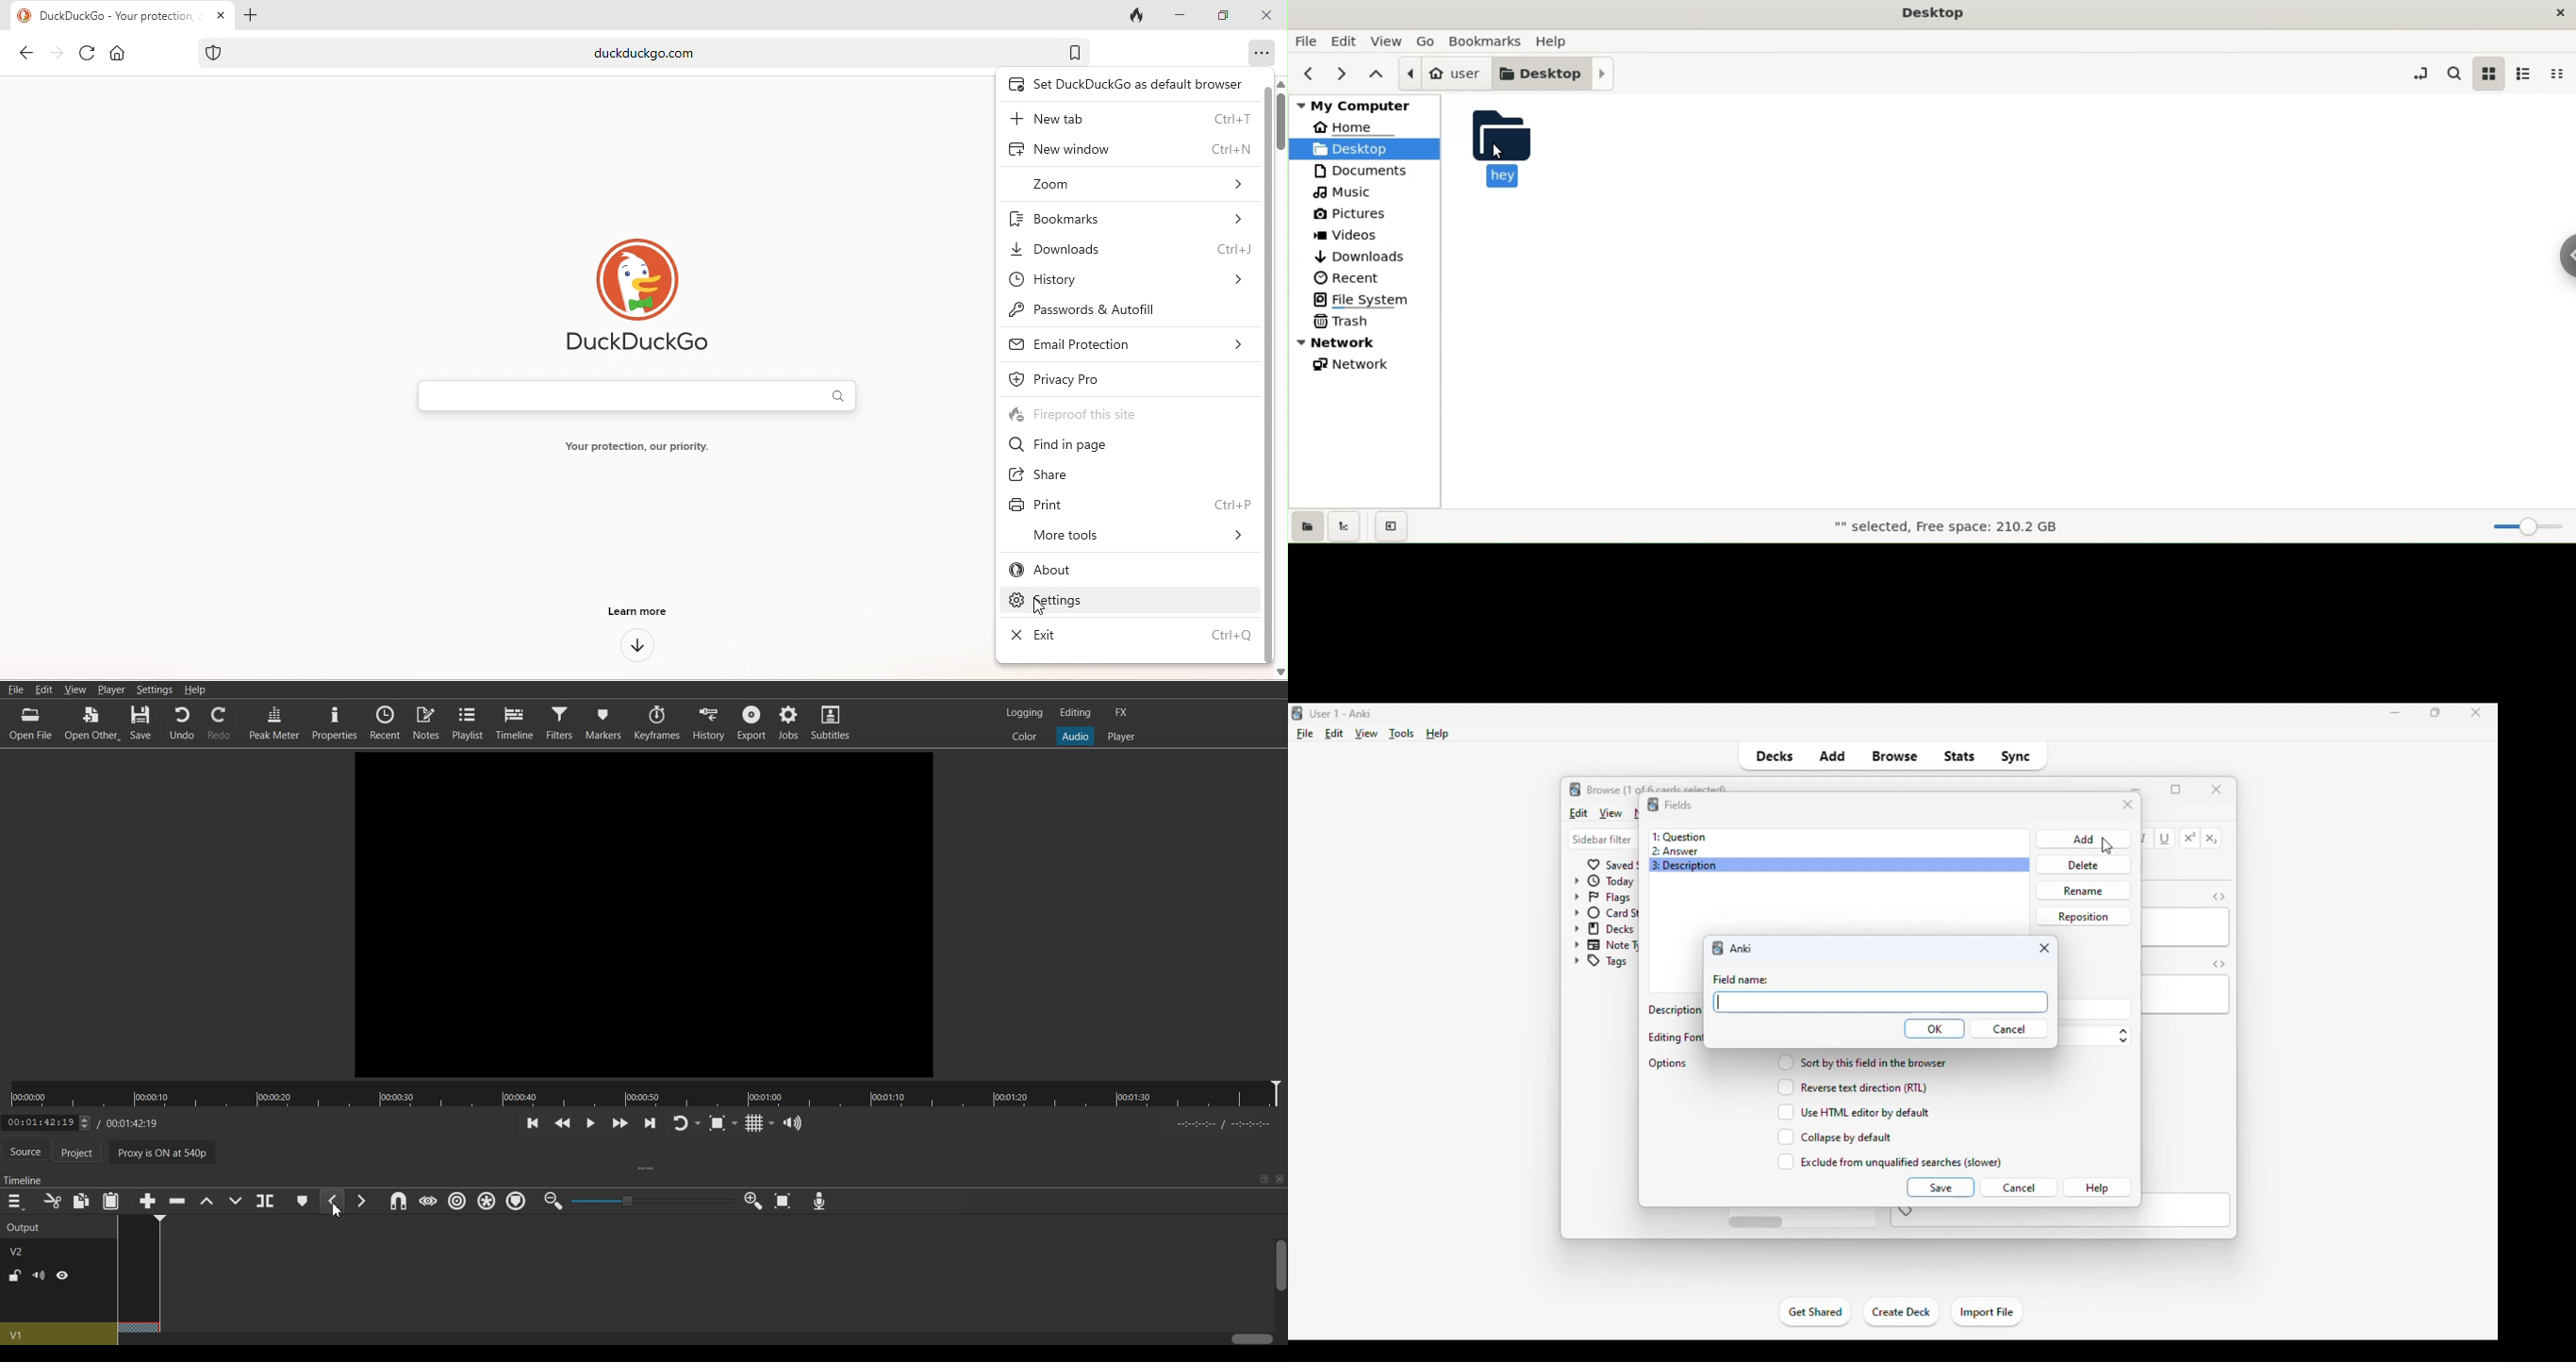 Image resolution: width=2576 pixels, height=1372 pixels. Describe the element at coordinates (2436, 712) in the screenshot. I see `maximize` at that location.